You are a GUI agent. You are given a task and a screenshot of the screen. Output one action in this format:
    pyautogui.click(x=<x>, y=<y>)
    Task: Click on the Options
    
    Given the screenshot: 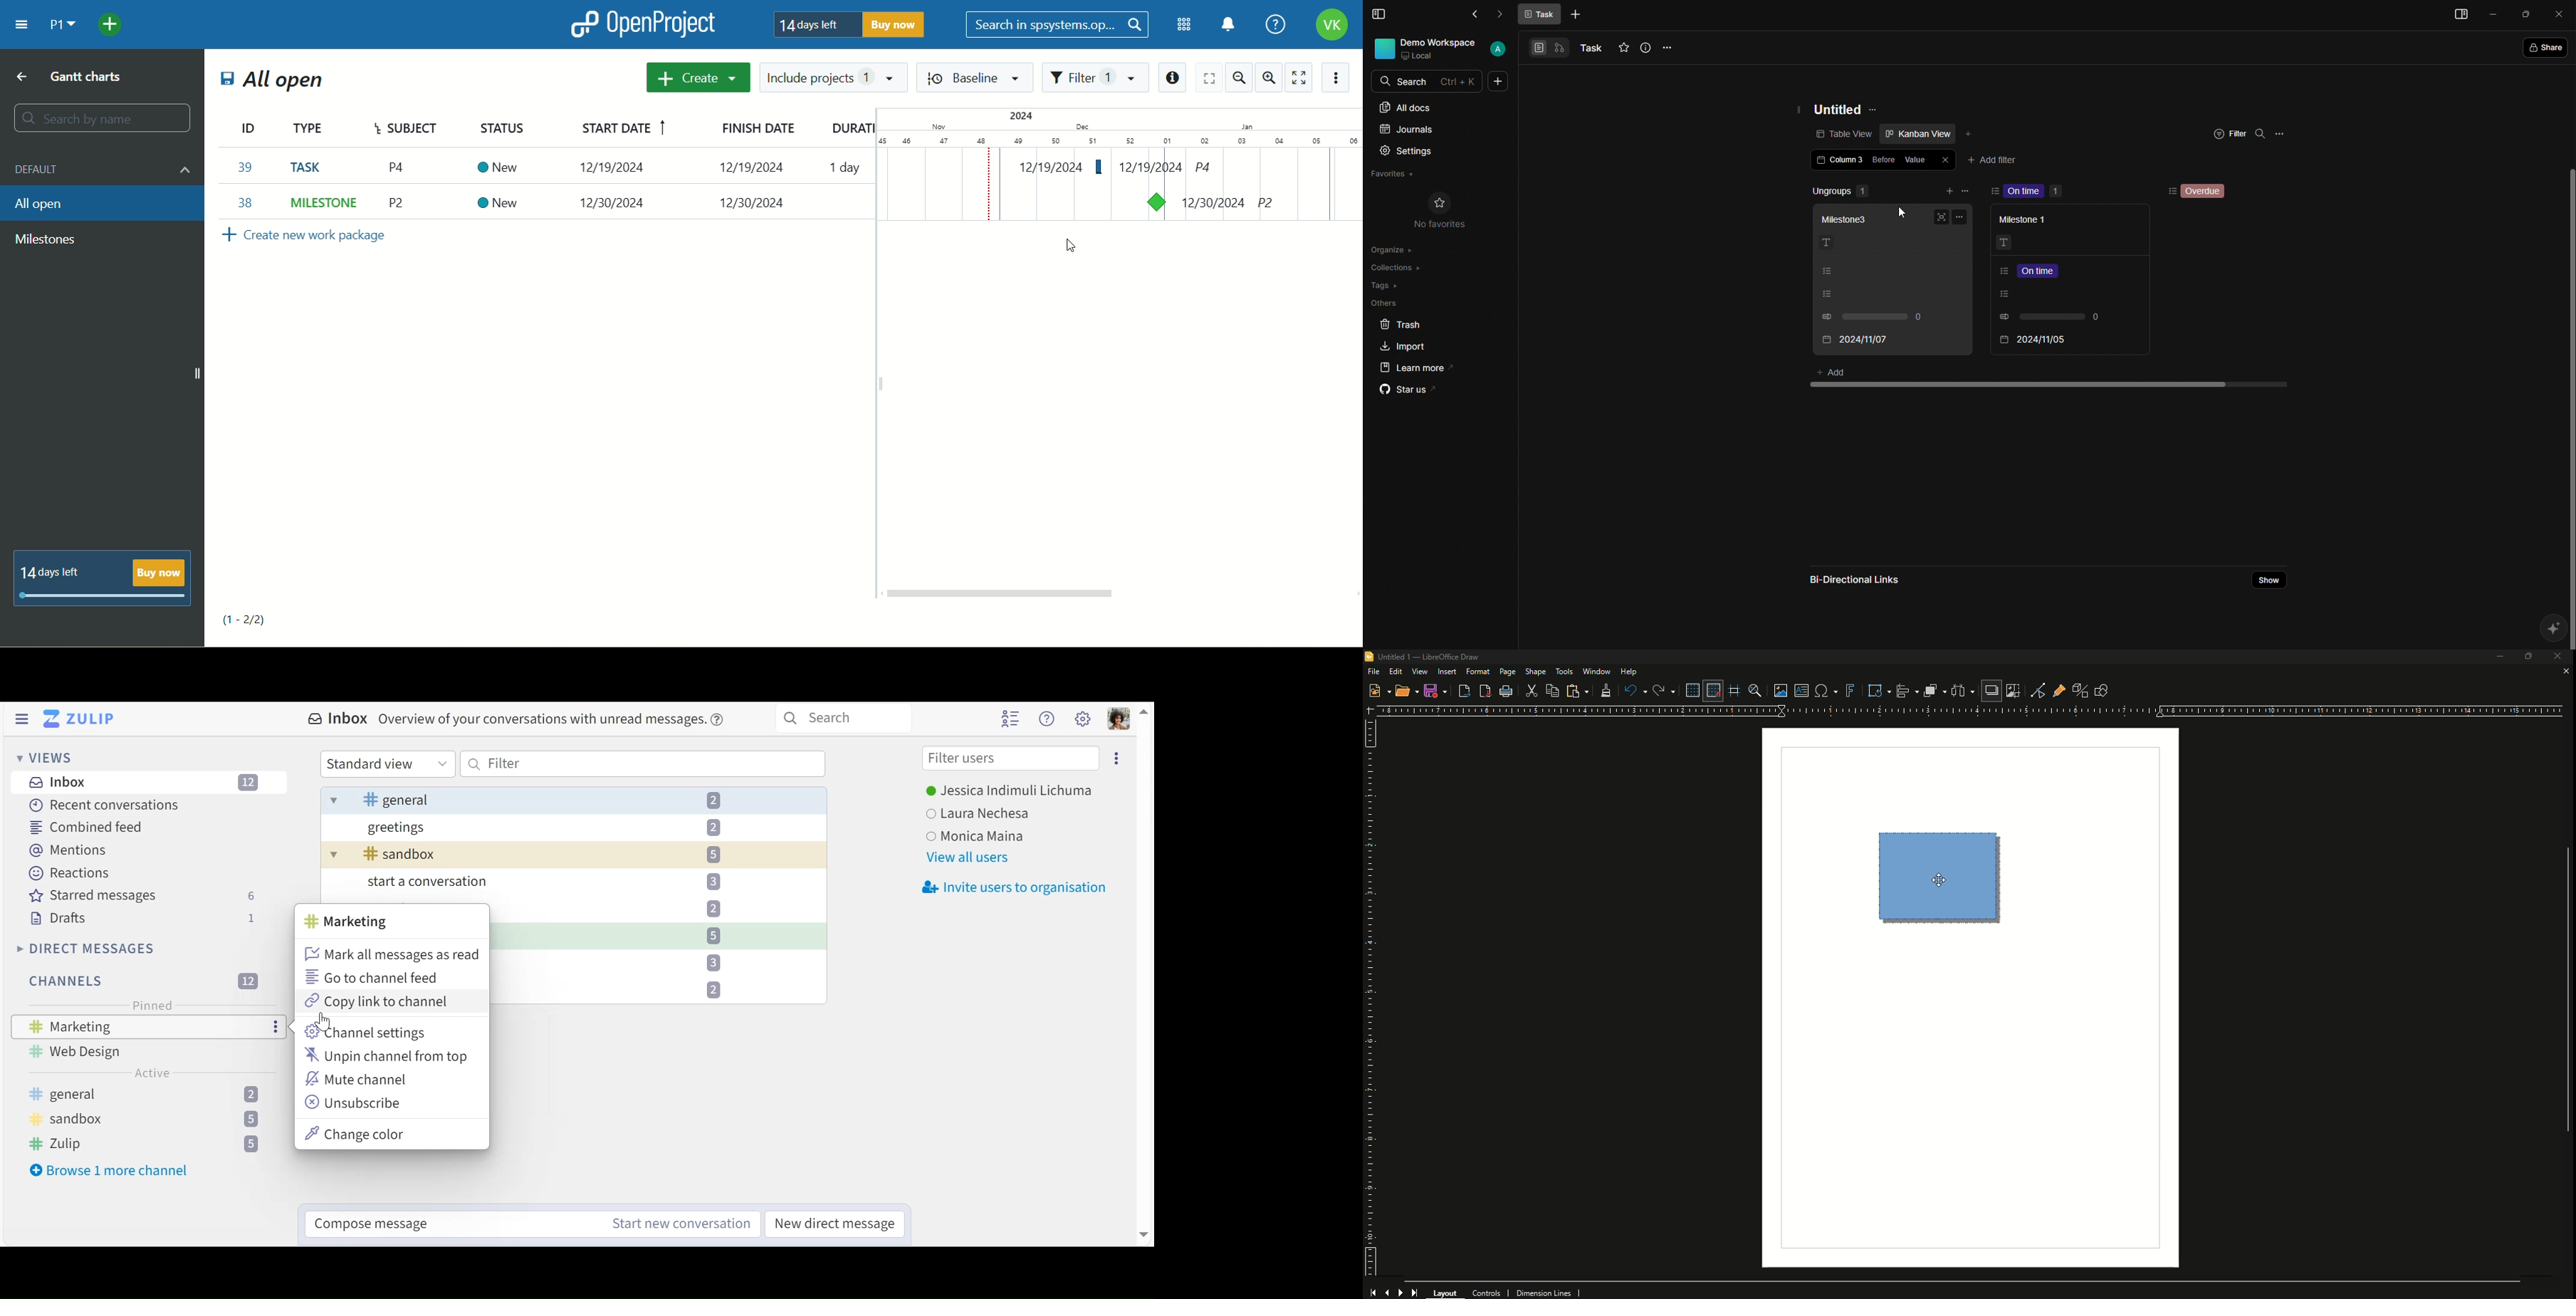 What is the action you would take?
    pyautogui.click(x=2280, y=134)
    